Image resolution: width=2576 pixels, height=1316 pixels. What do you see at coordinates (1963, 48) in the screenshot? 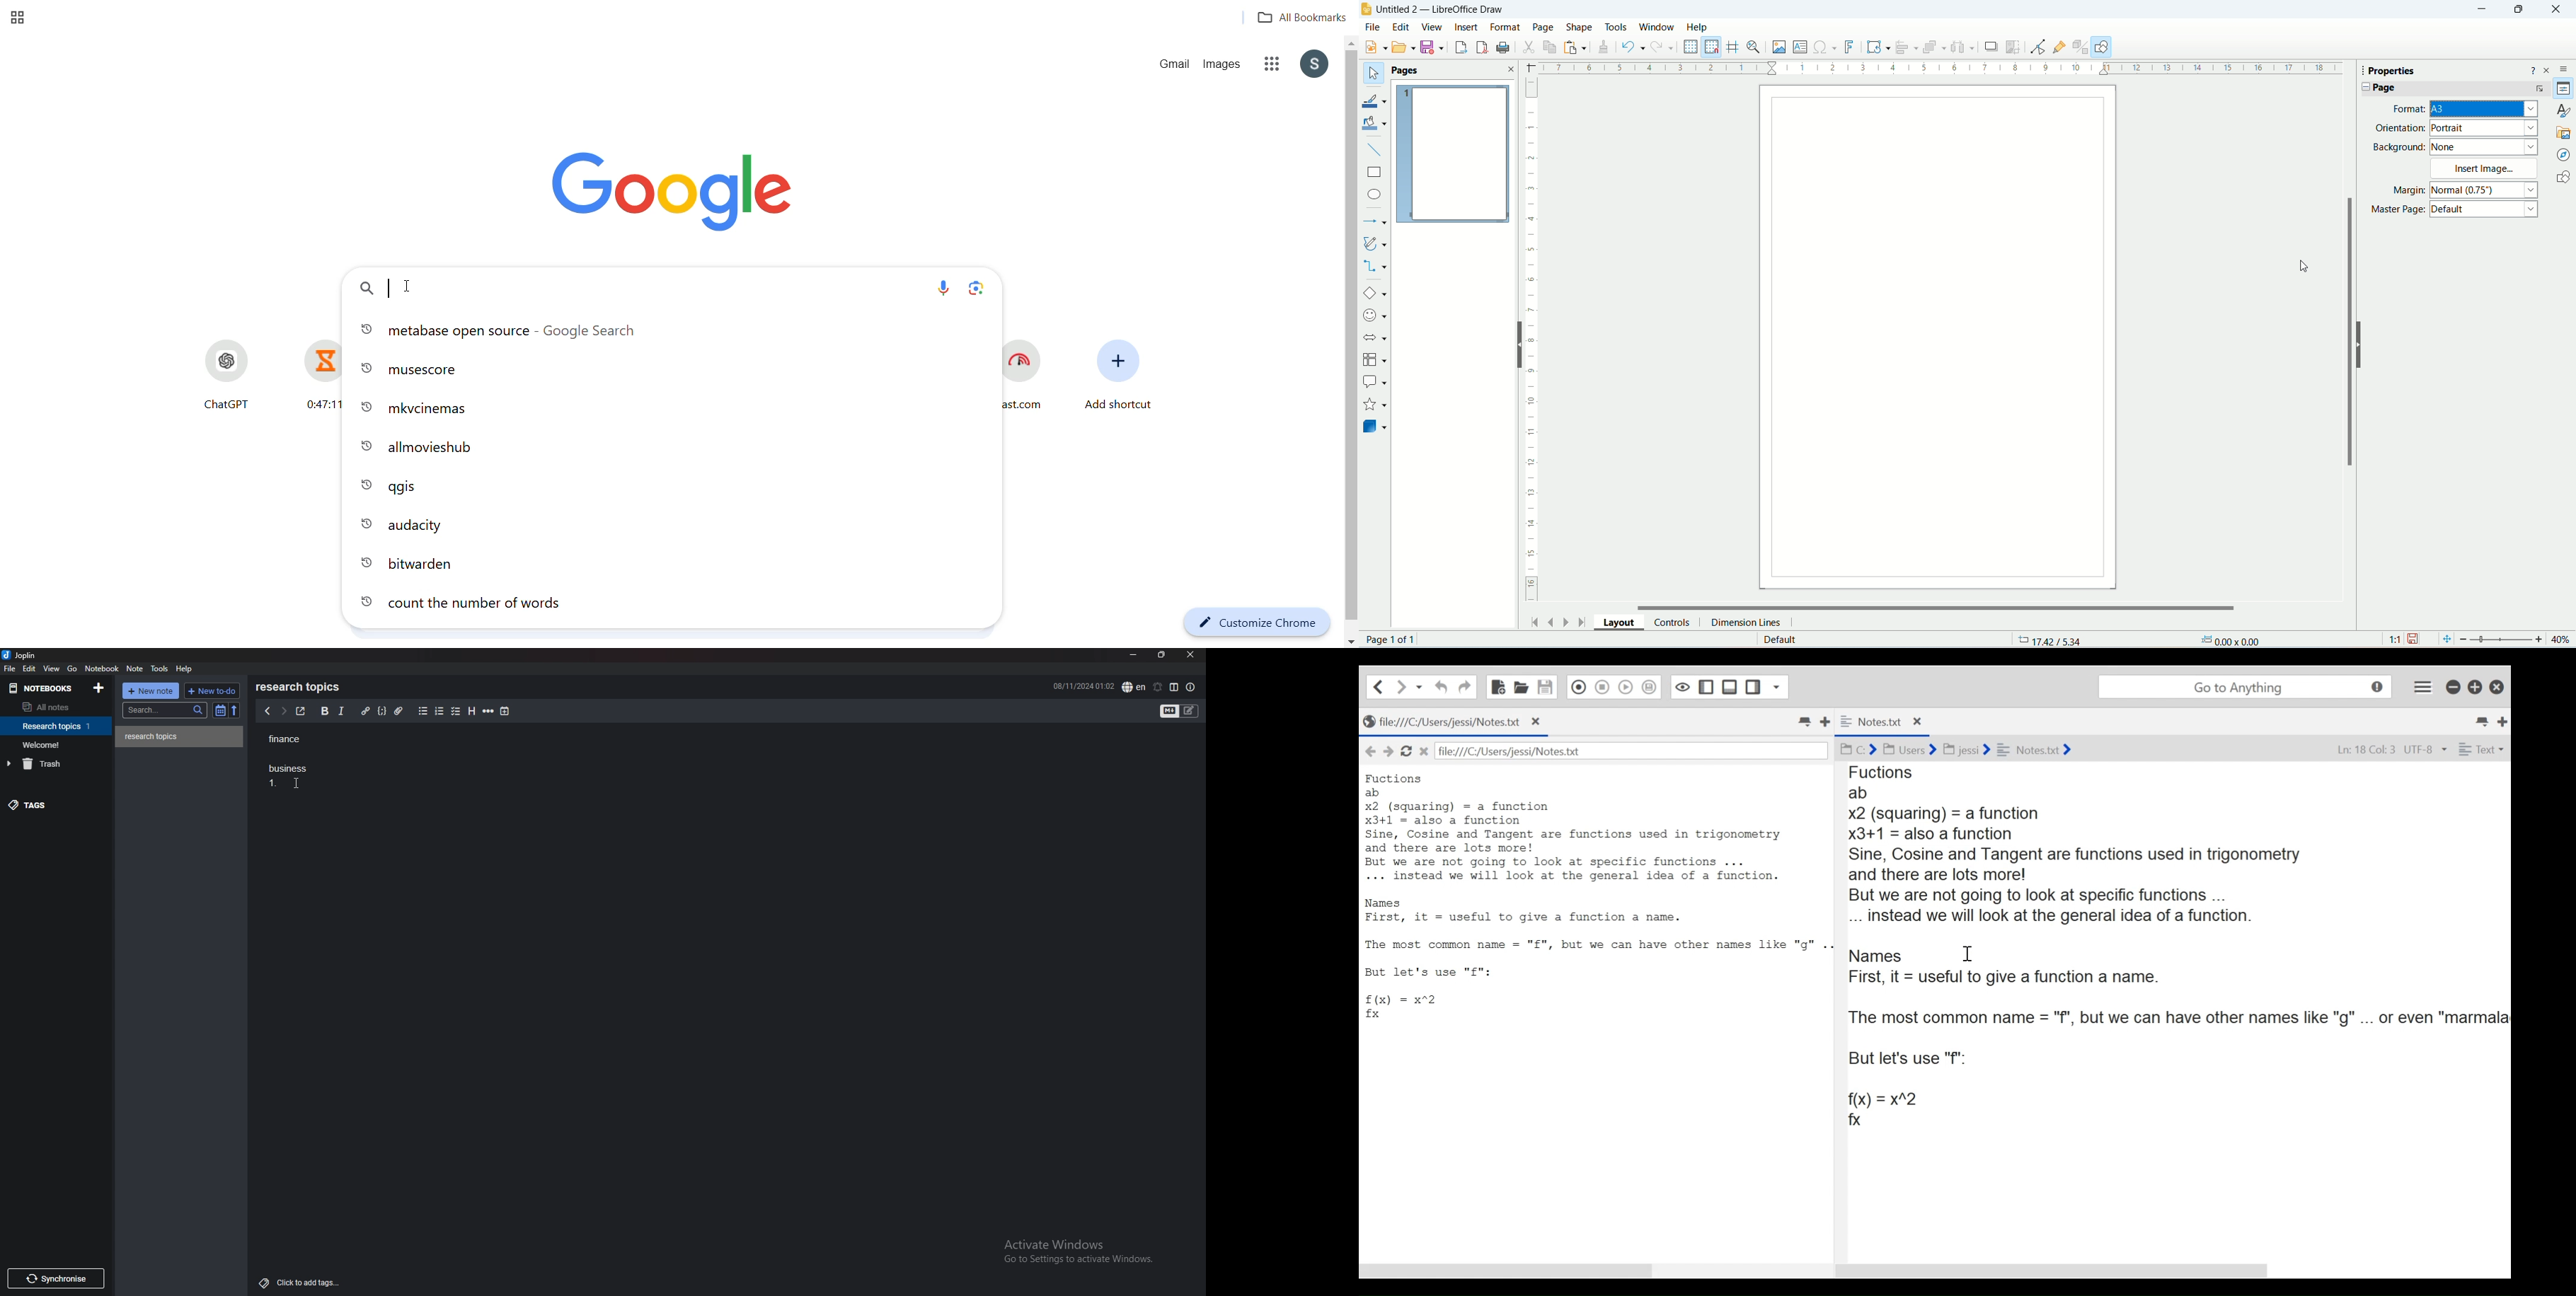
I see `select atleast three objects to distribute` at bounding box center [1963, 48].